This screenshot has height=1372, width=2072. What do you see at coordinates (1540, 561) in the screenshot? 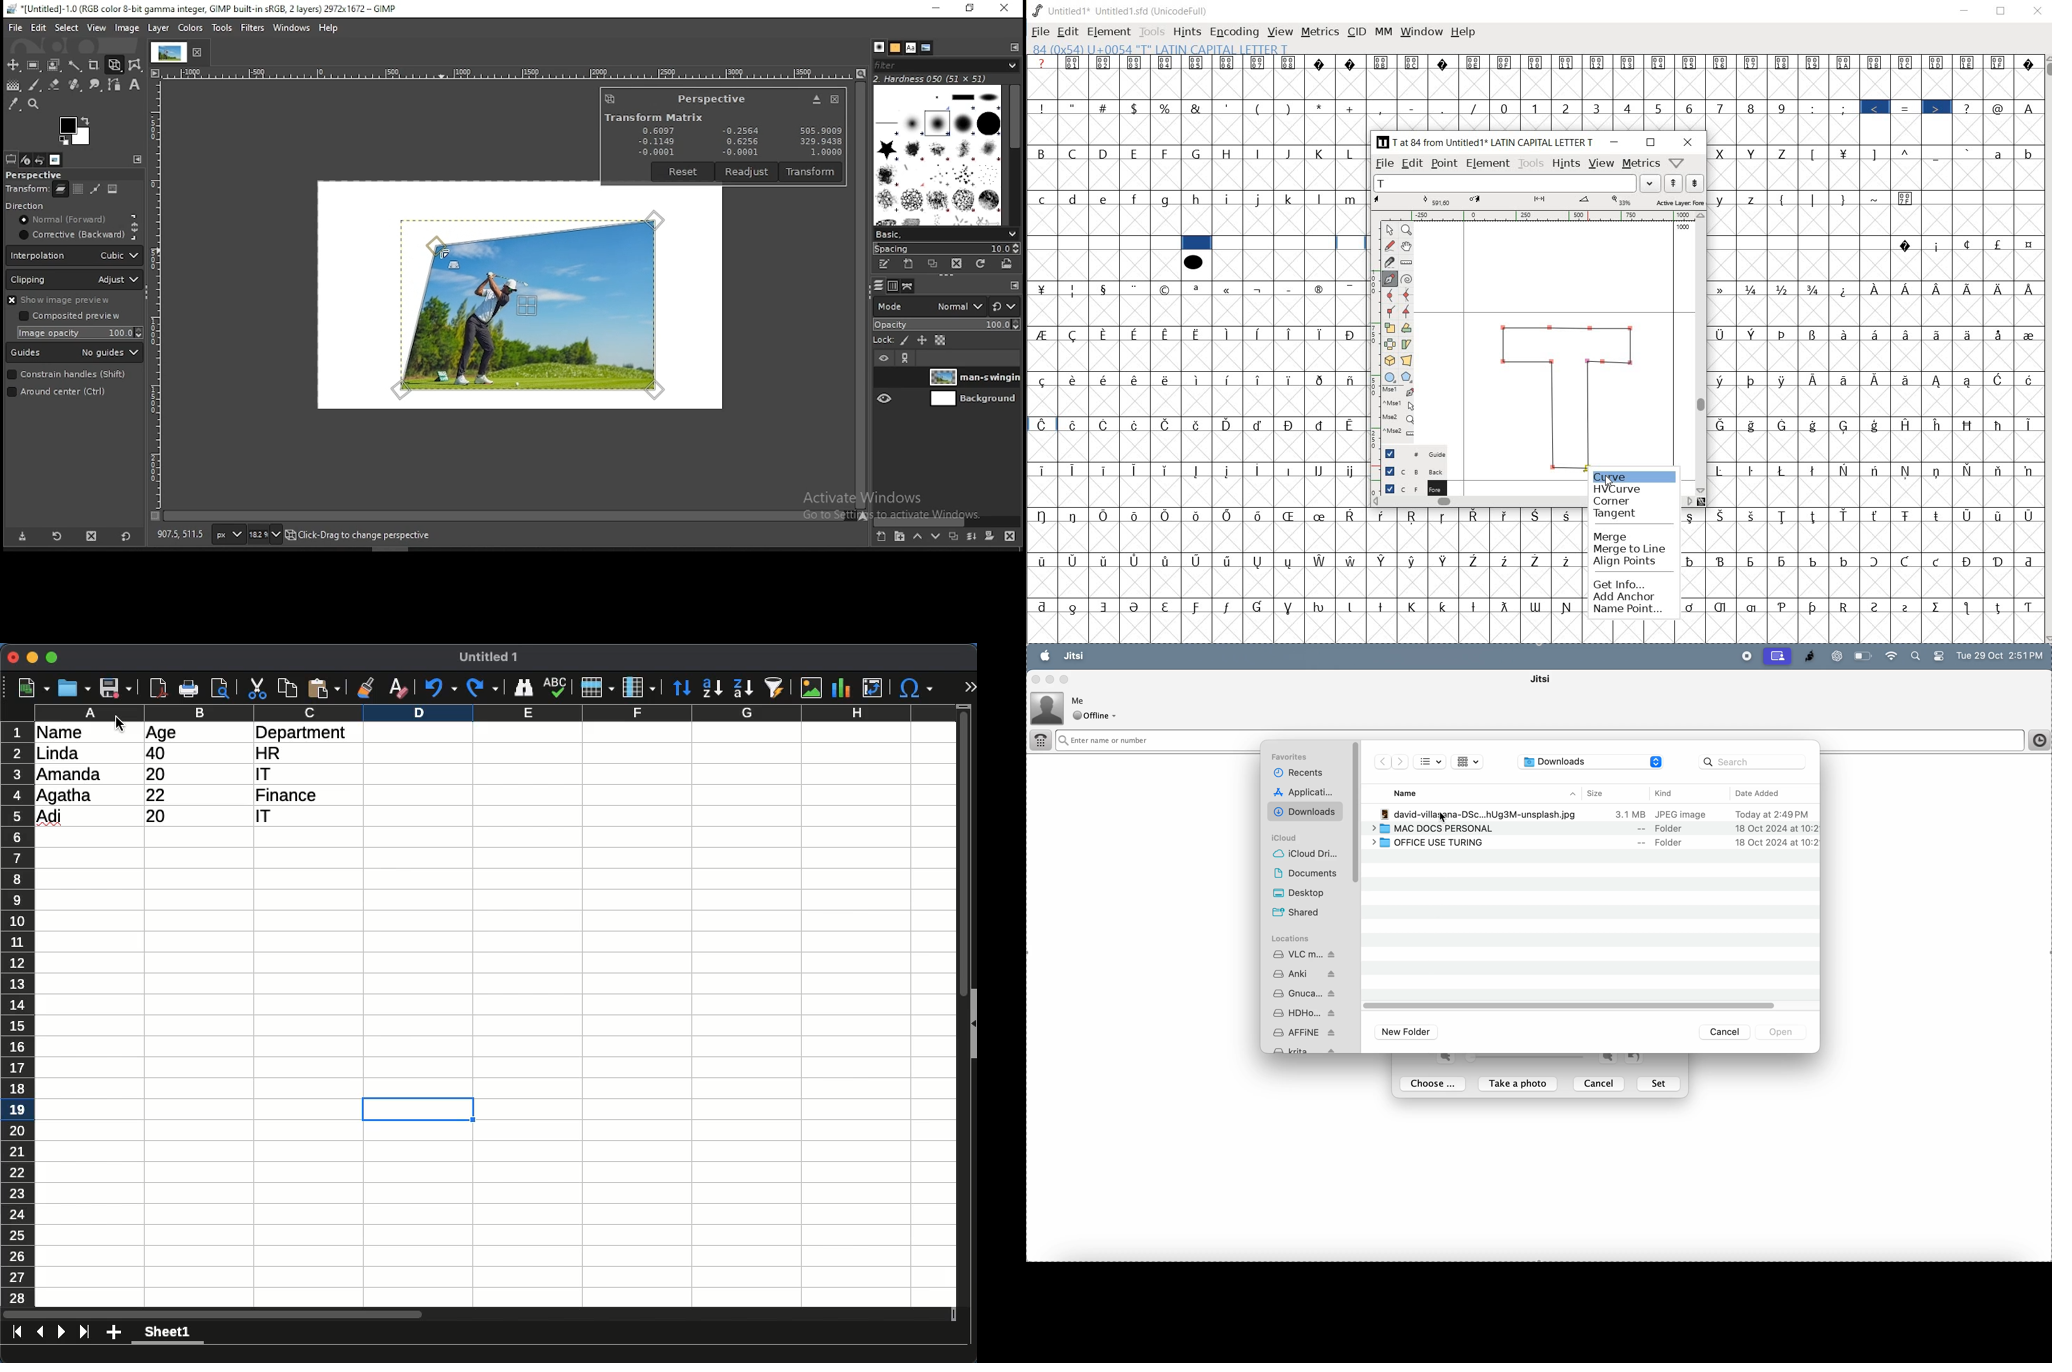
I see `Symbol` at bounding box center [1540, 561].